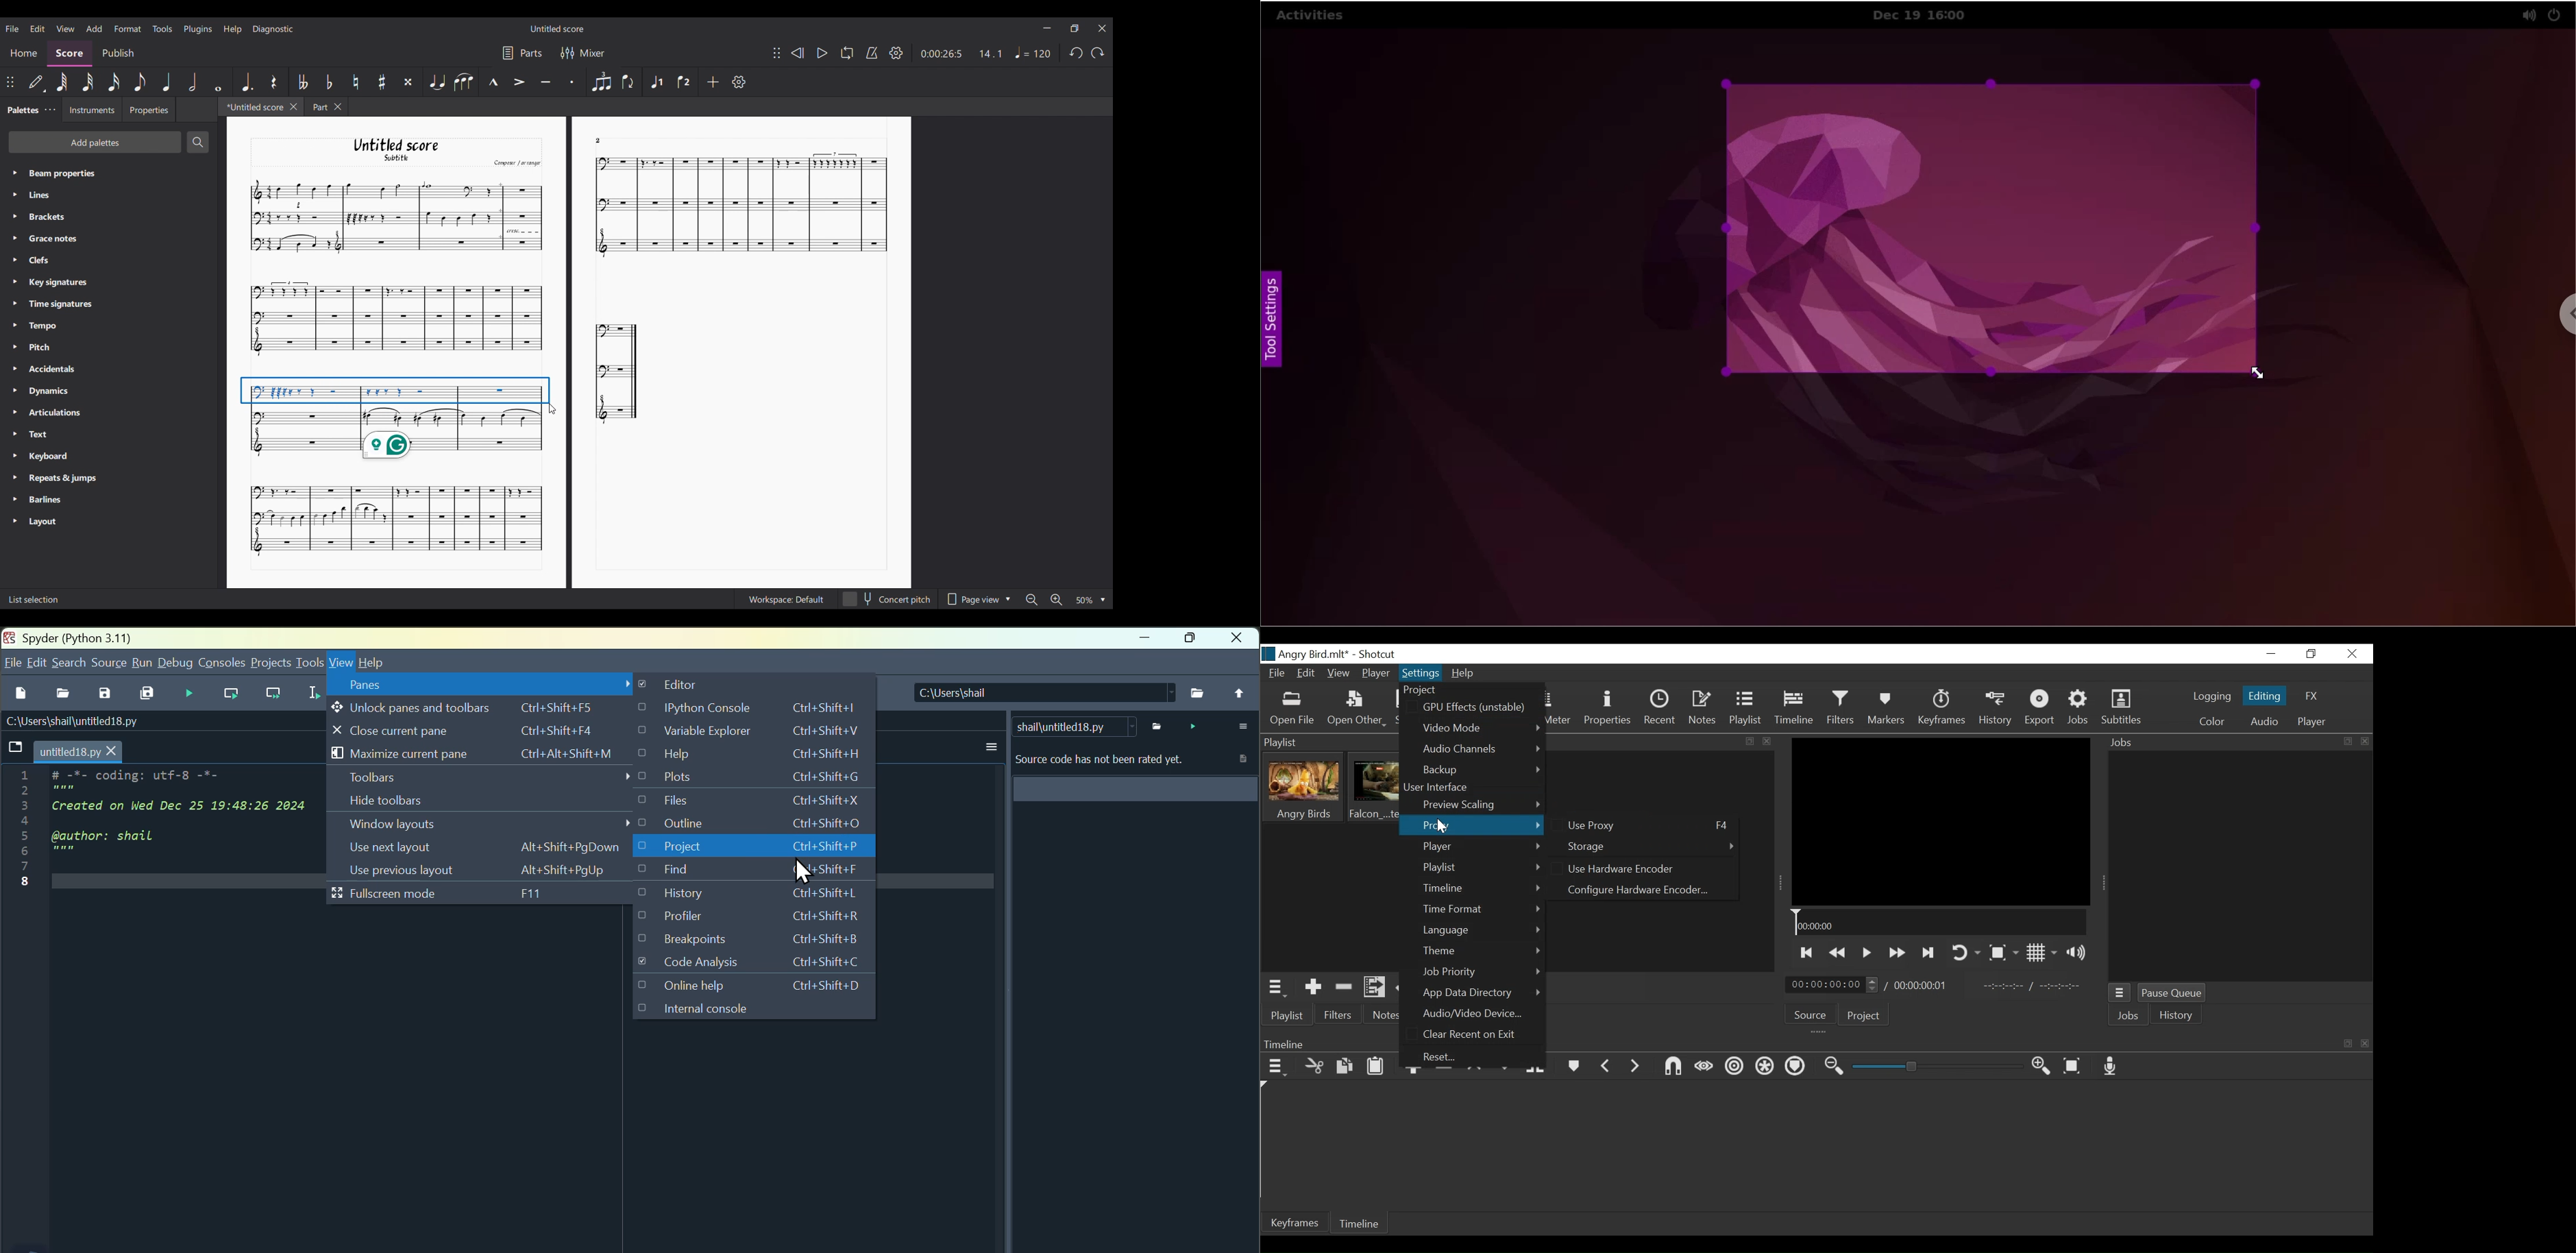 Image resolution: width=2576 pixels, height=1260 pixels. I want to click on Rest, so click(275, 82).